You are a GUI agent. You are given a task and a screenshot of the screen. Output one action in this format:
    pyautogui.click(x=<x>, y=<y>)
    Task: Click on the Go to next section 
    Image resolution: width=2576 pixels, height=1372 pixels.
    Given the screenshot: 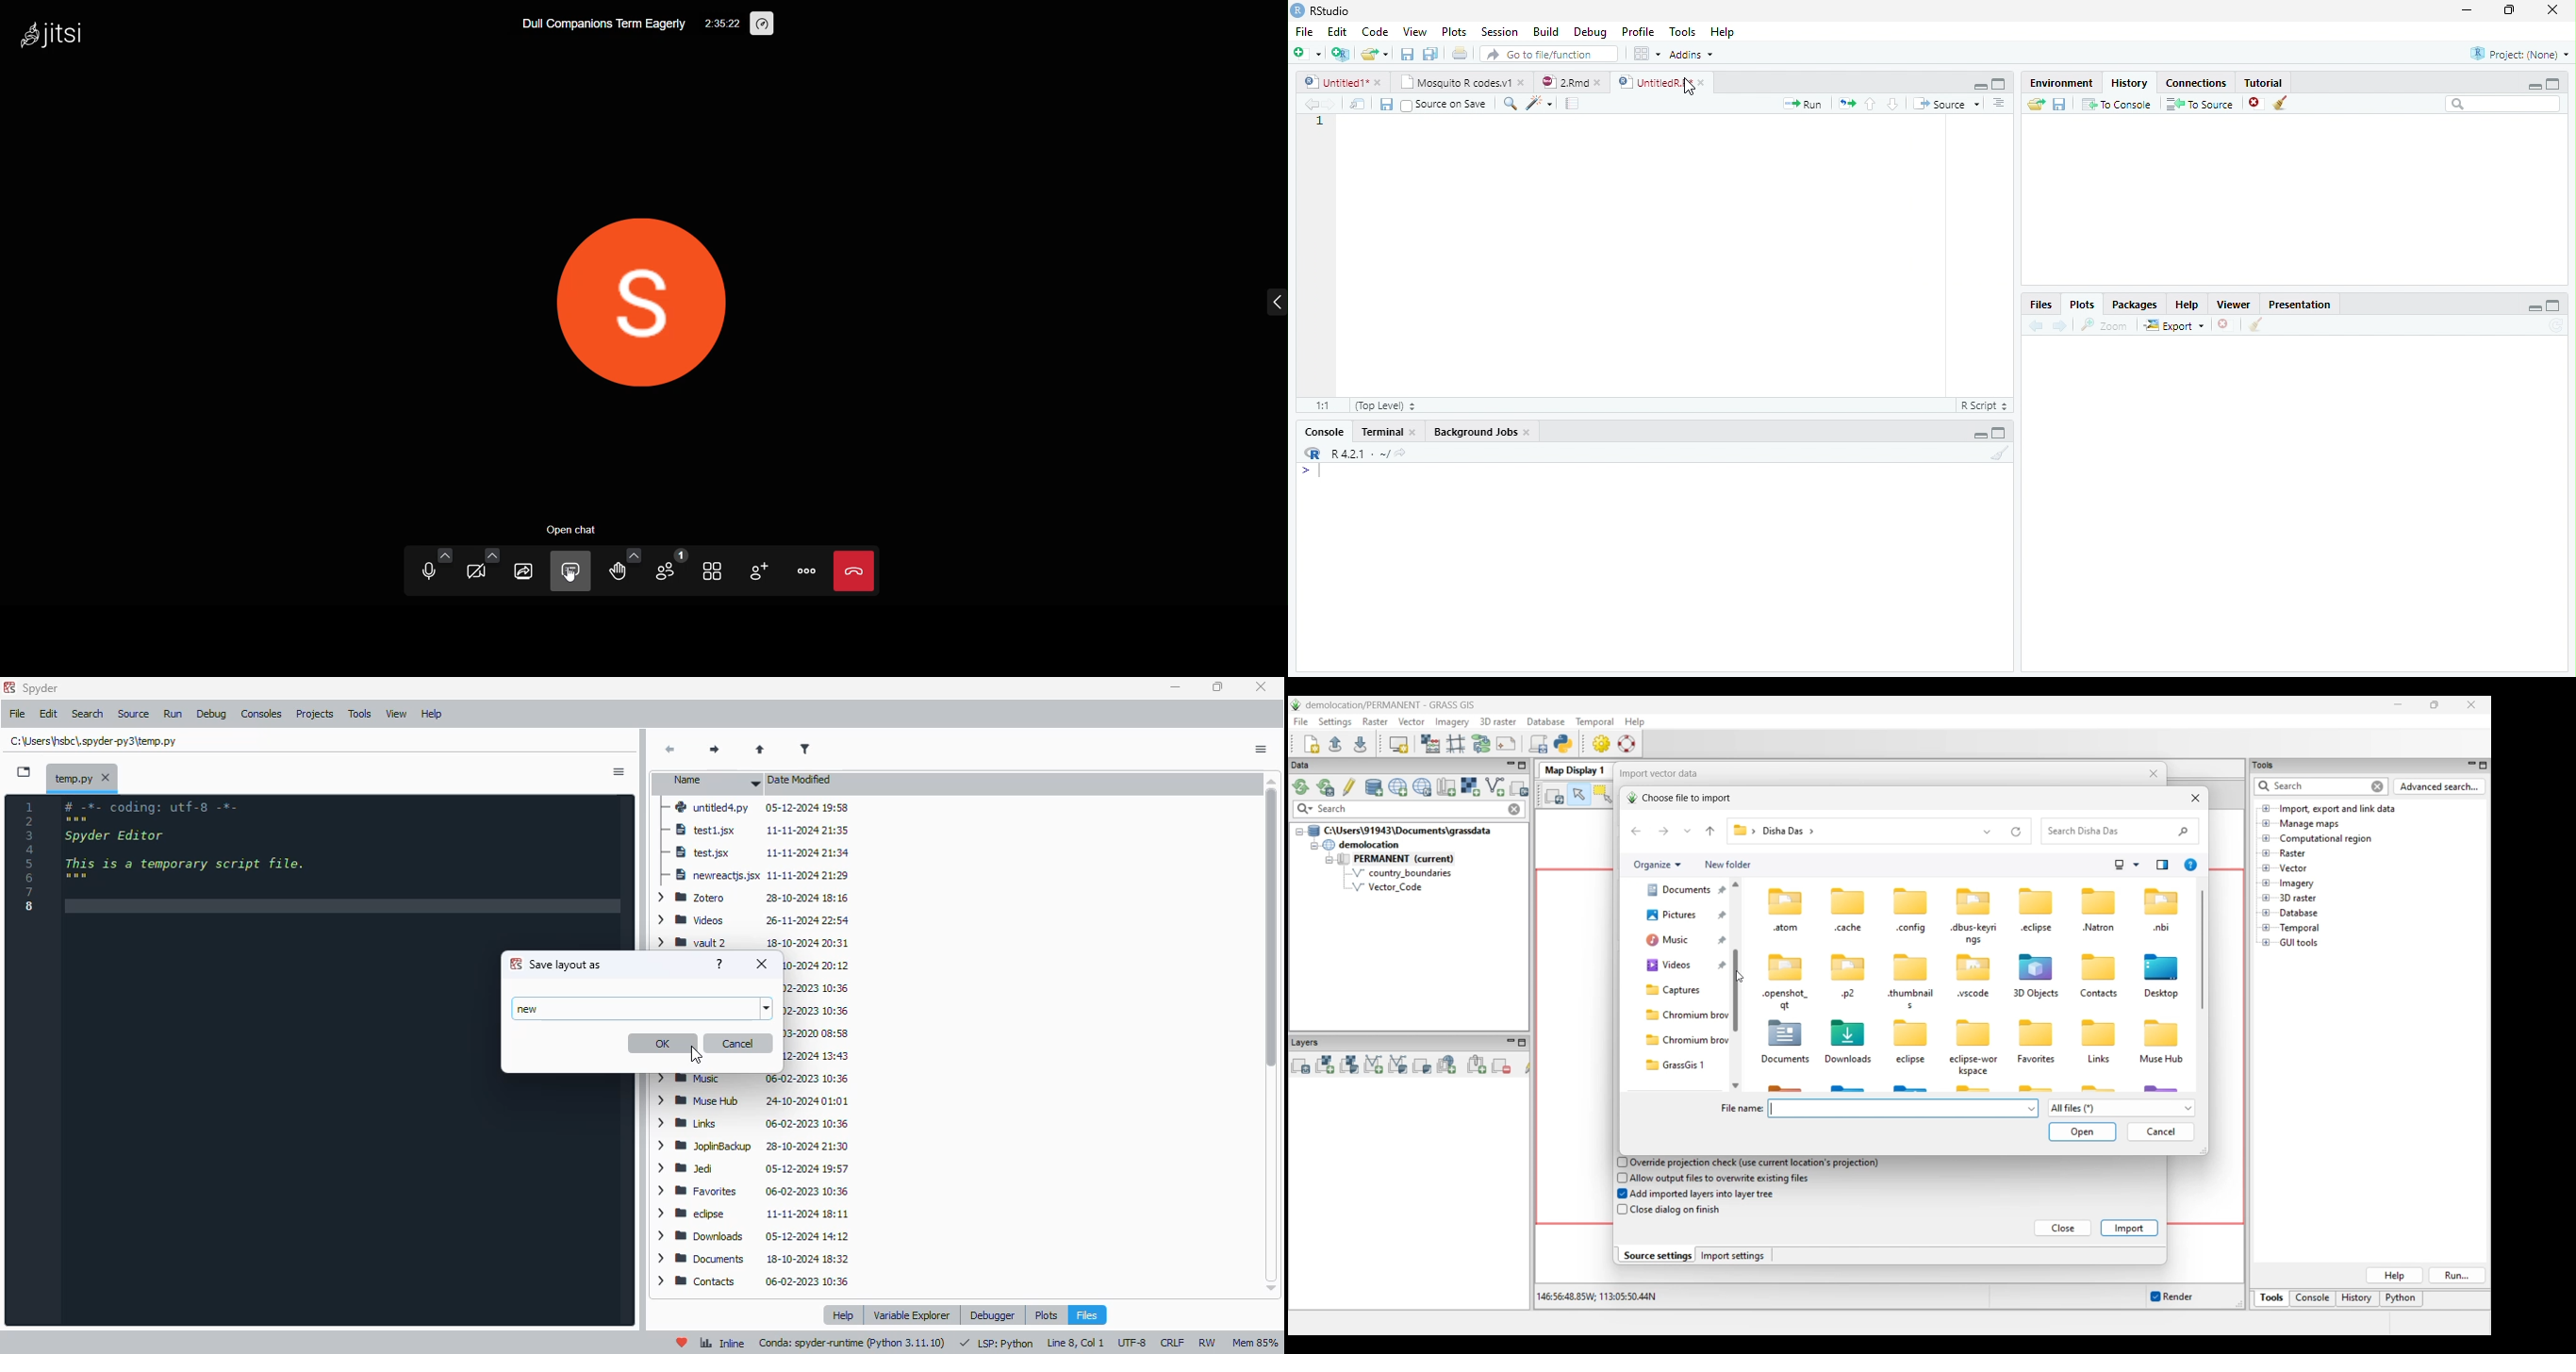 What is the action you would take?
    pyautogui.click(x=1893, y=105)
    